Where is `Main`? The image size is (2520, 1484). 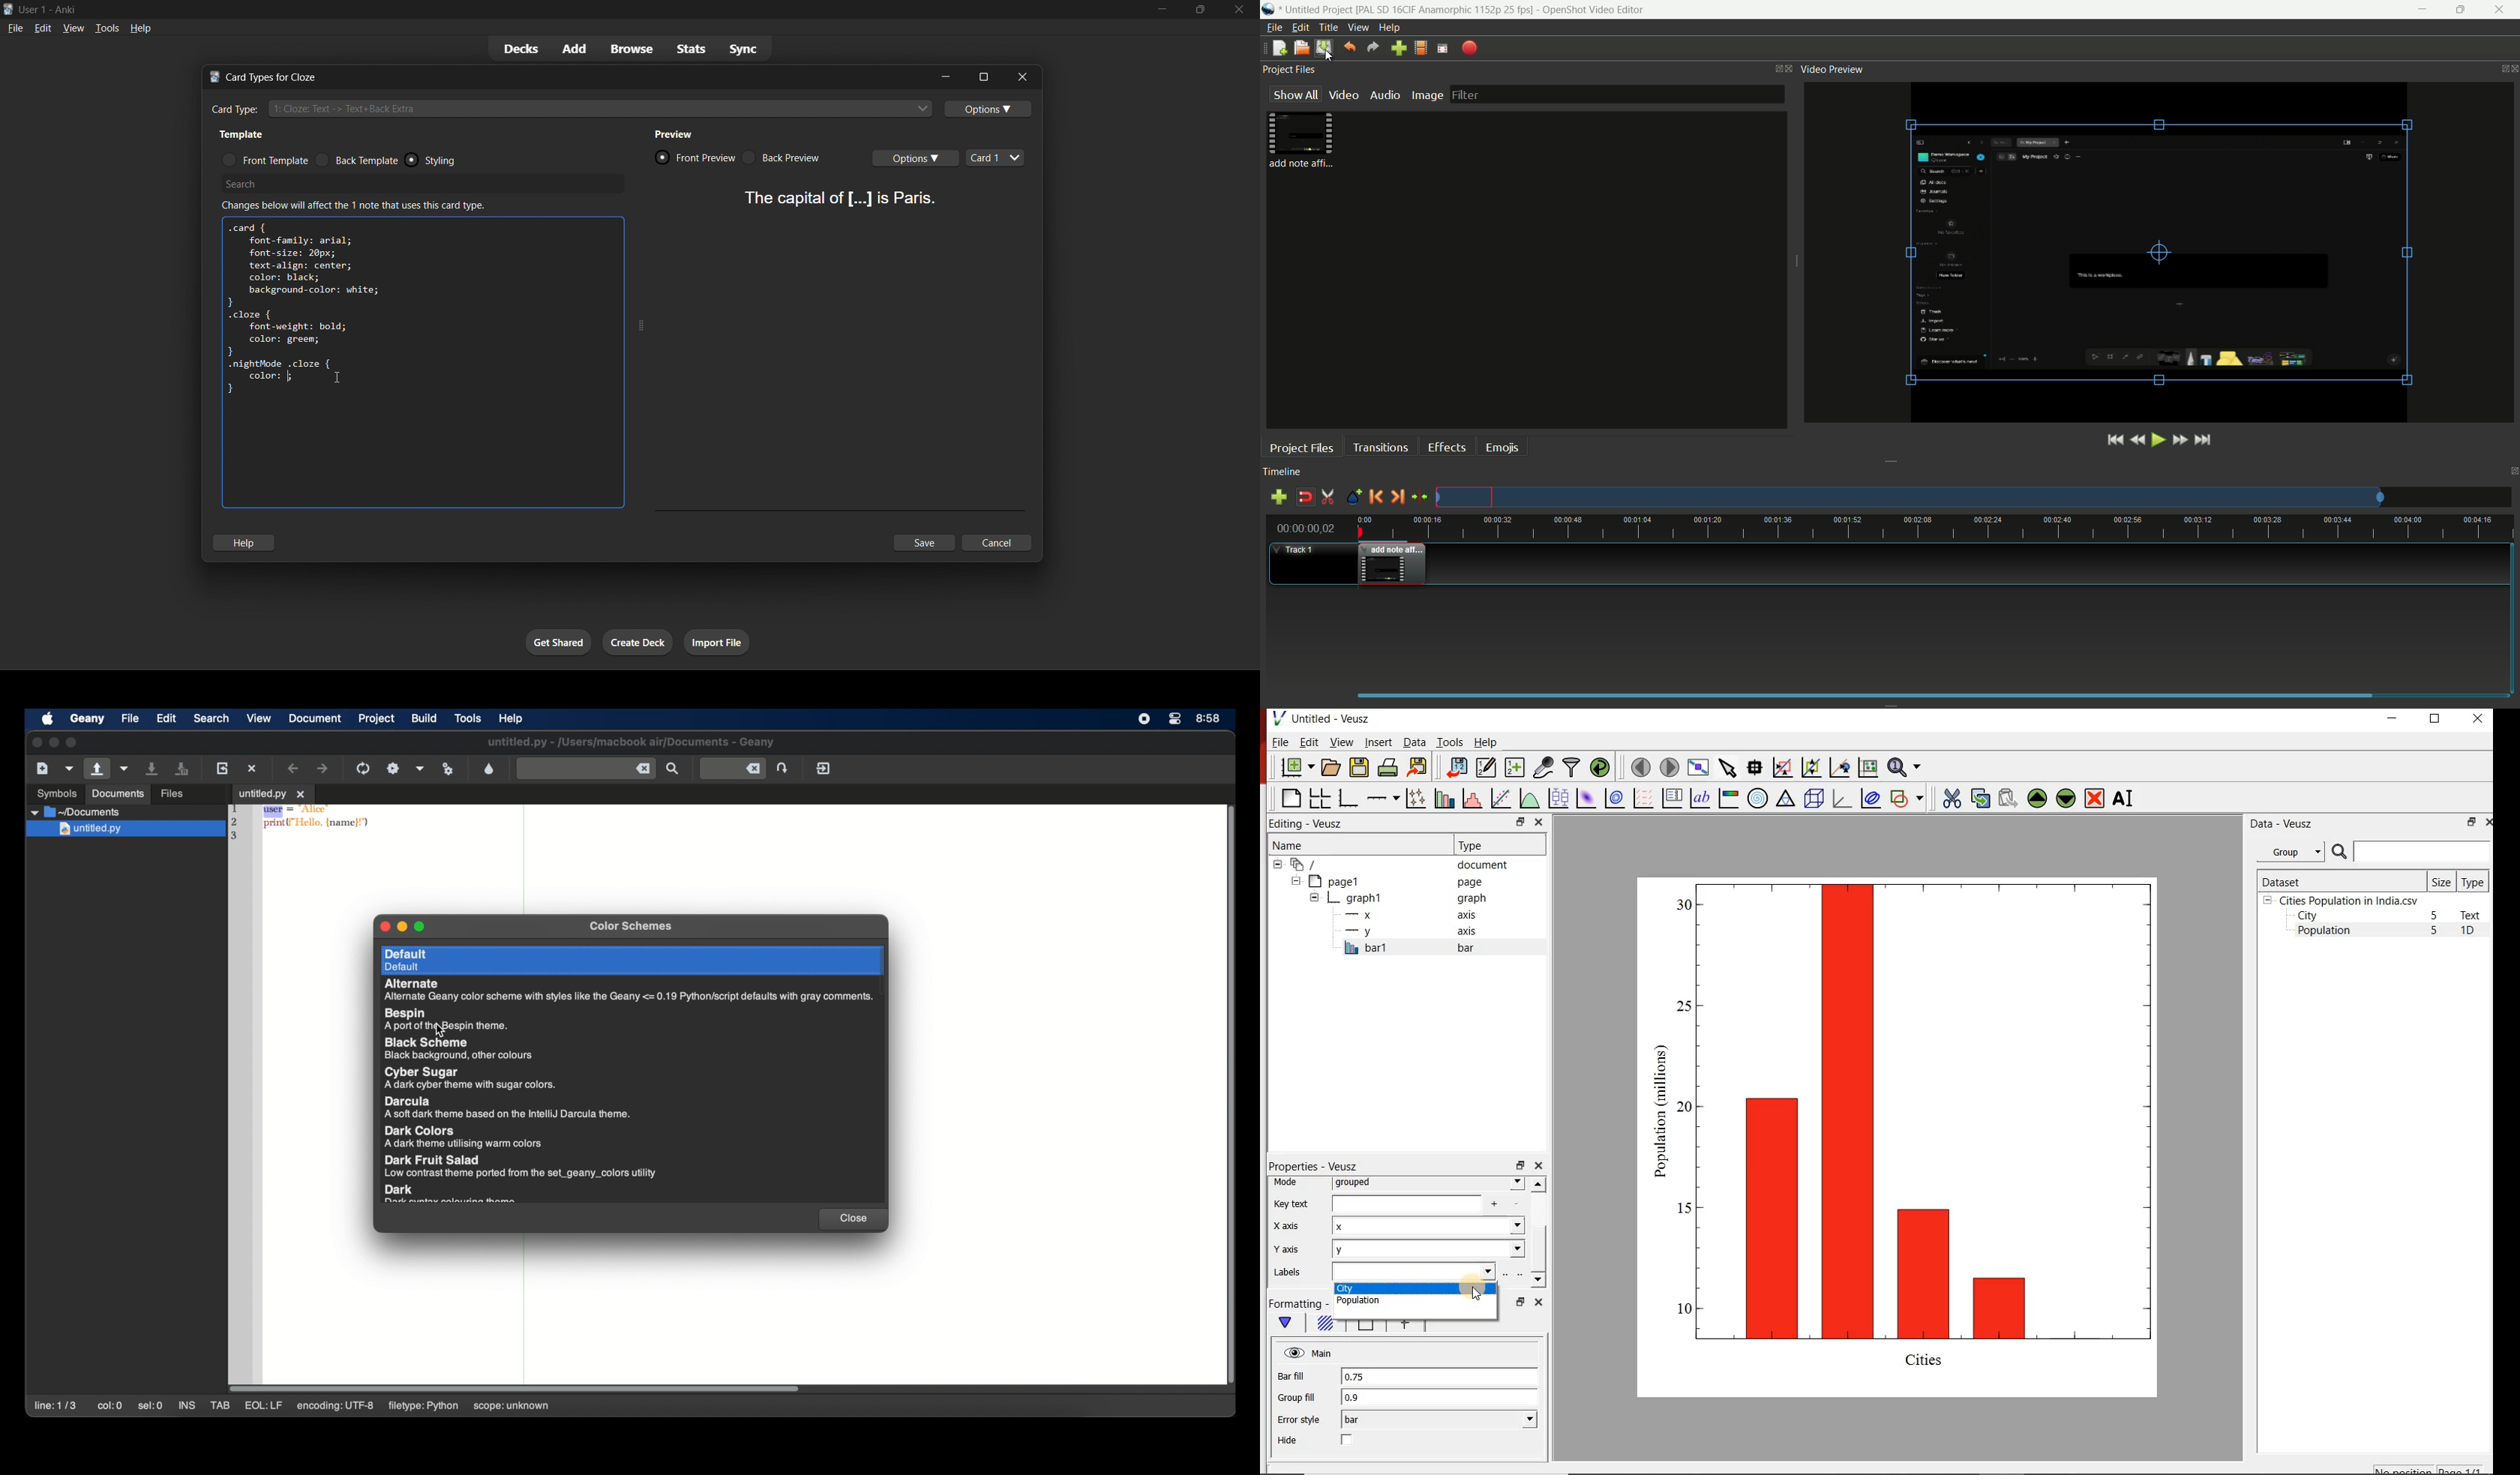
Main is located at coordinates (1309, 1353).